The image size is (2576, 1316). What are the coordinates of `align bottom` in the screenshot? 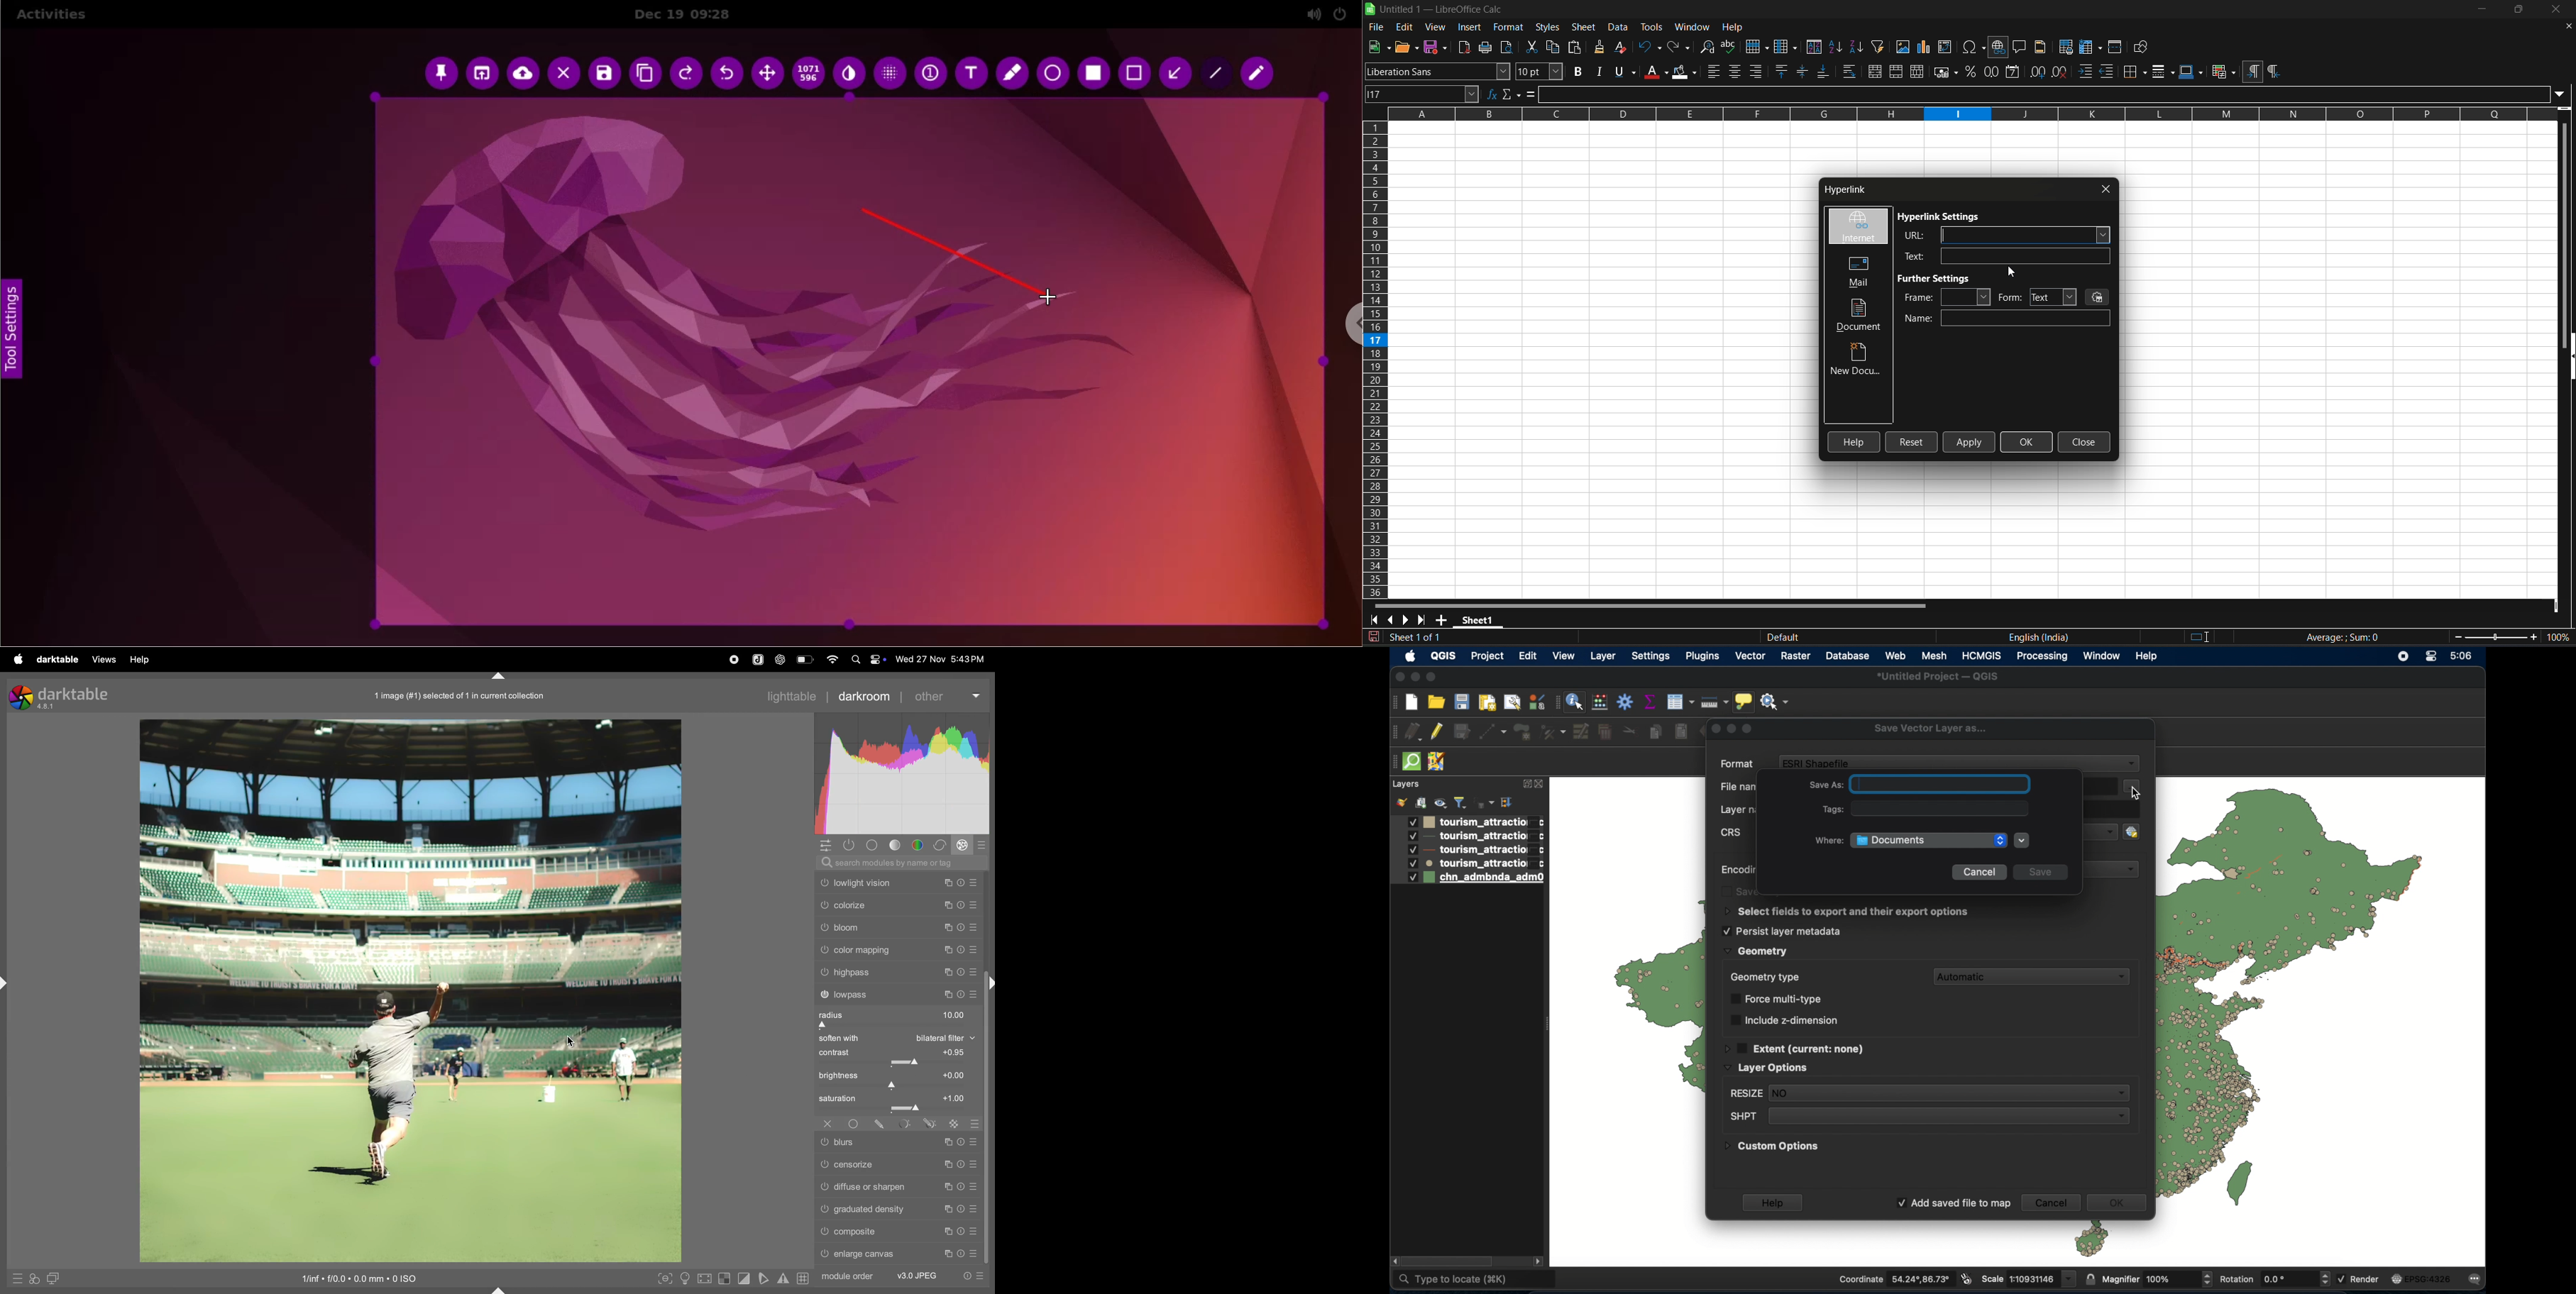 It's located at (1823, 71).